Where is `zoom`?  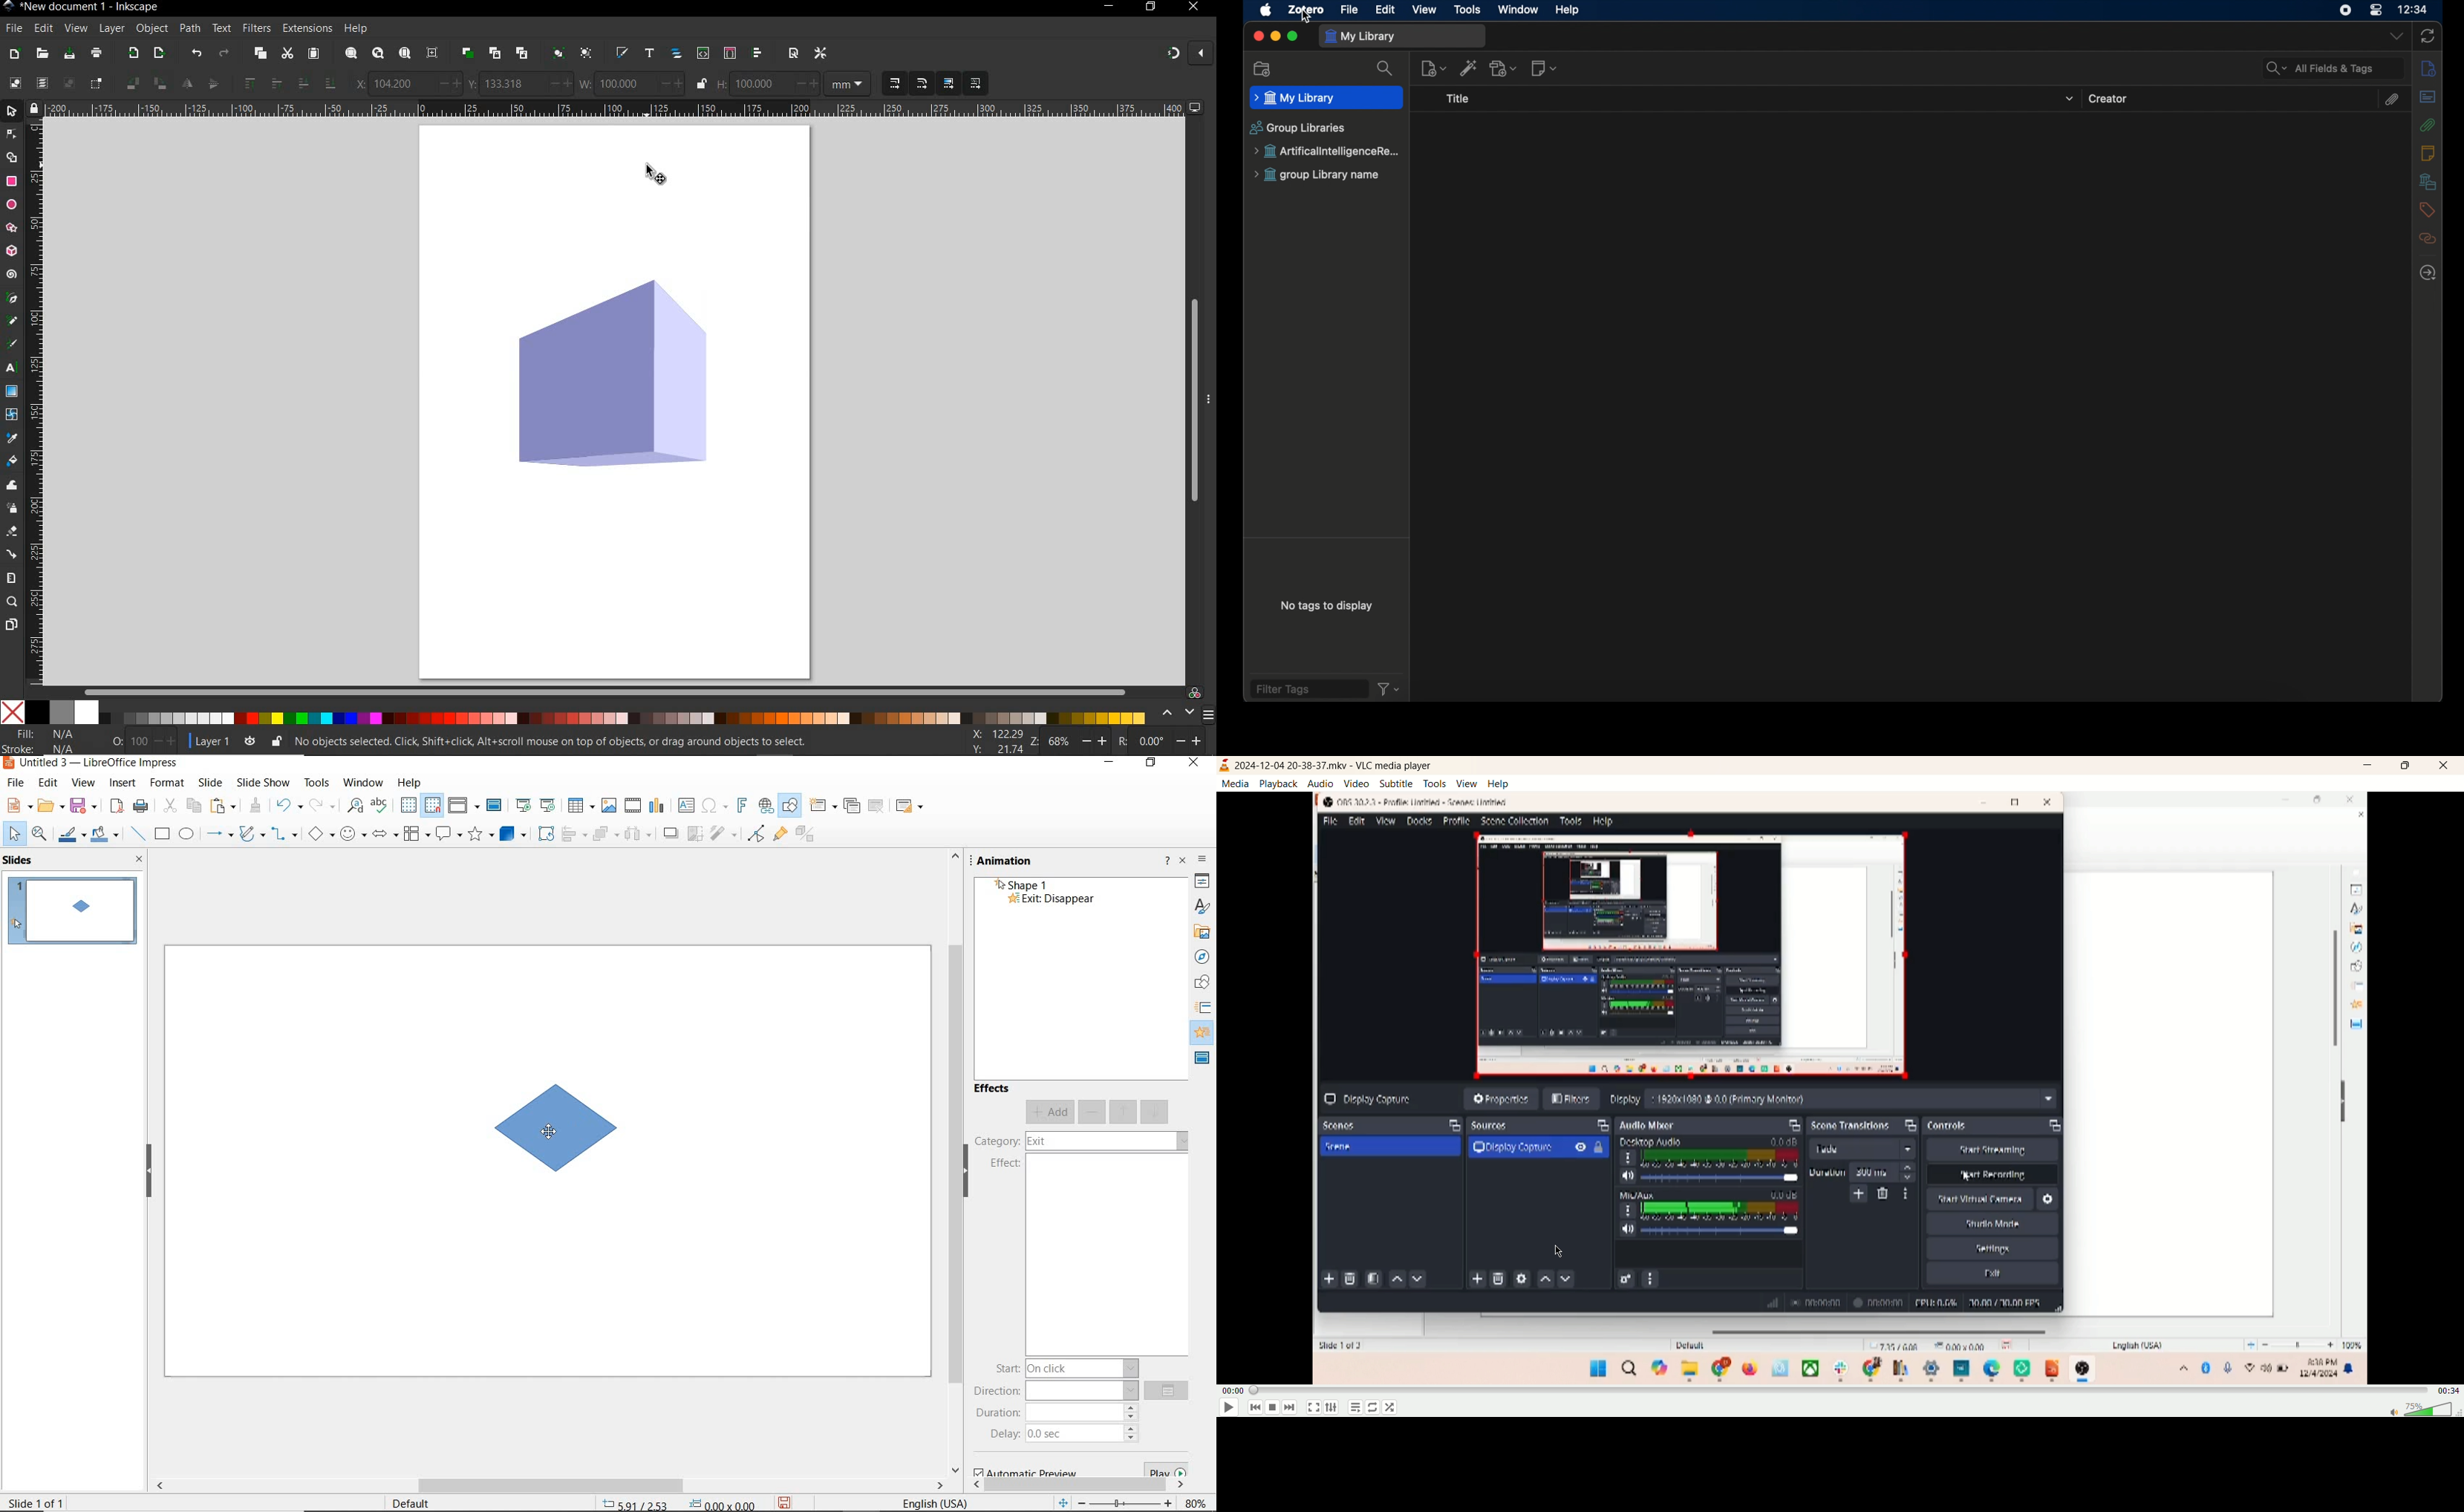 zoom is located at coordinates (1034, 742).